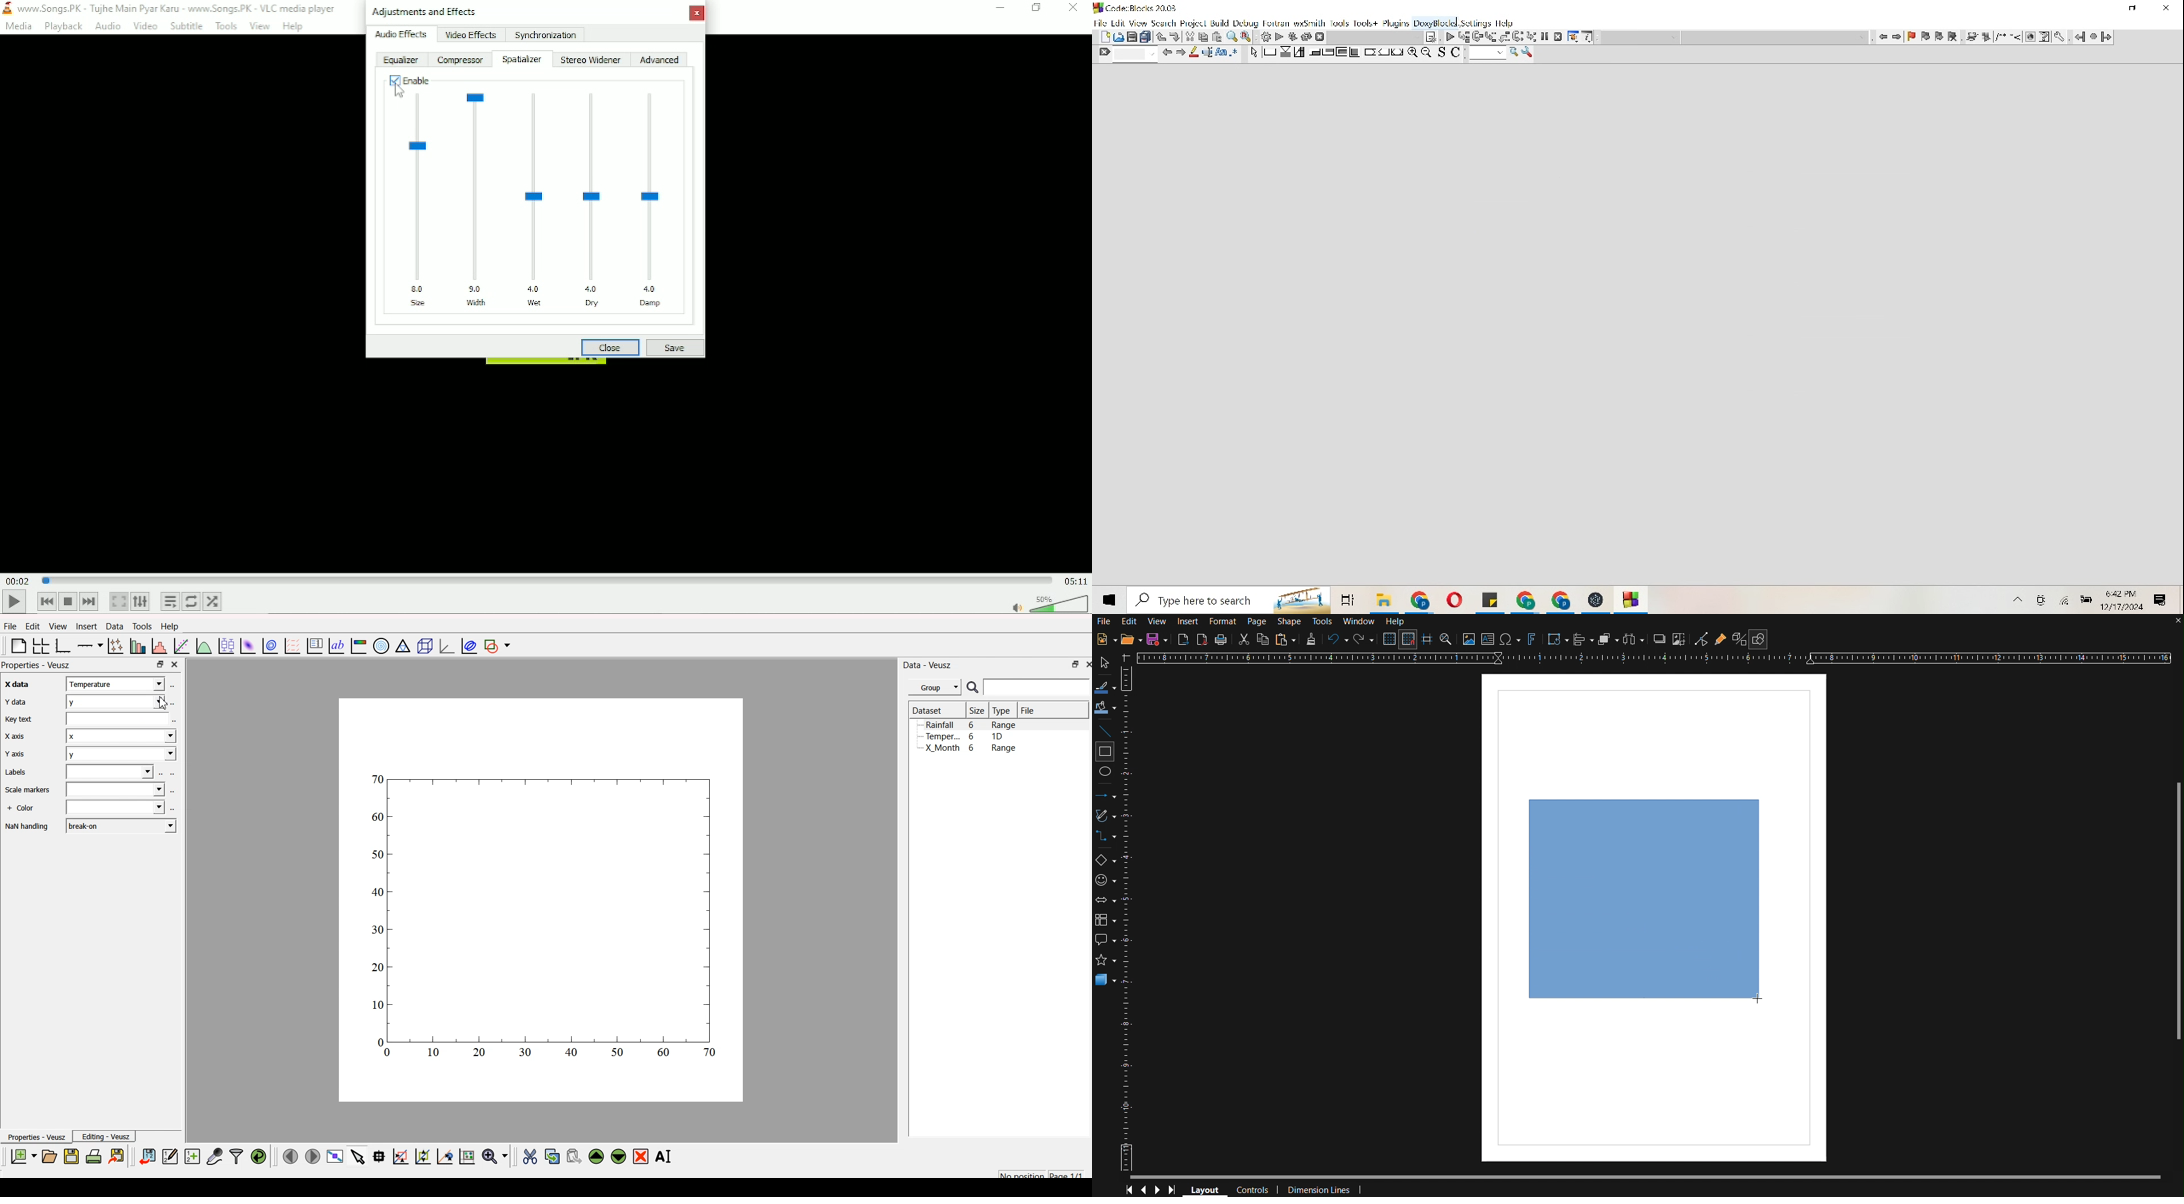  What do you see at coordinates (1106, 686) in the screenshot?
I see `Line Color` at bounding box center [1106, 686].